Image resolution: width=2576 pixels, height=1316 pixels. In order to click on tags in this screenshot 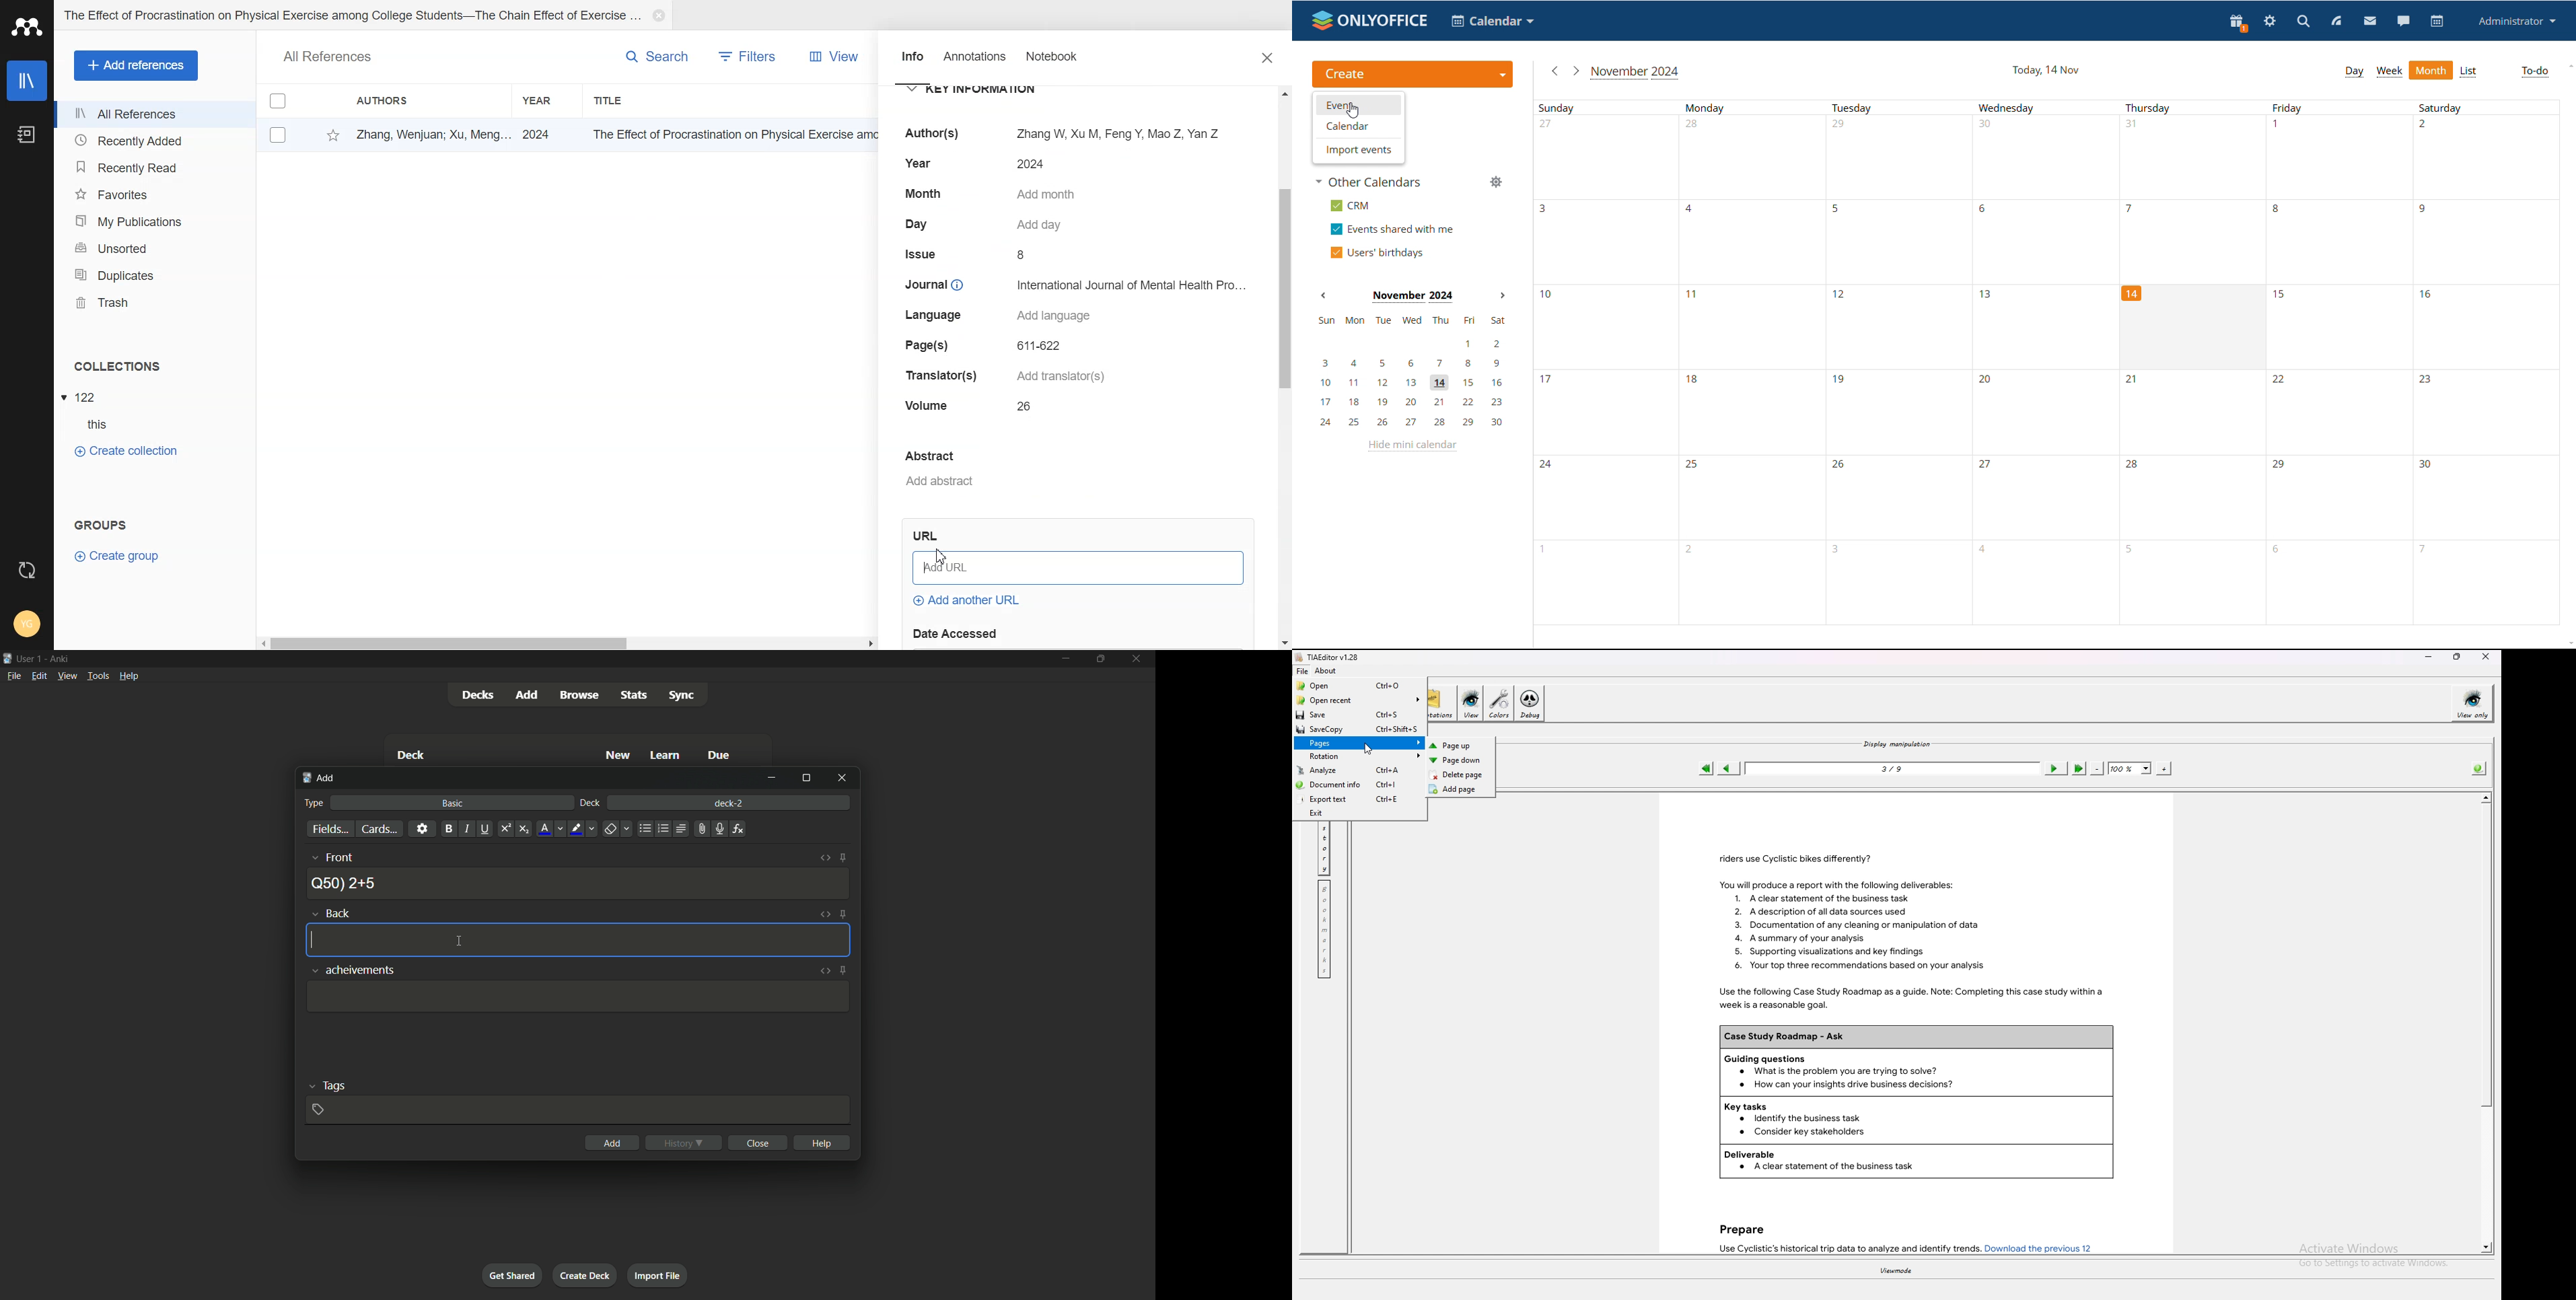, I will do `click(326, 1085)`.